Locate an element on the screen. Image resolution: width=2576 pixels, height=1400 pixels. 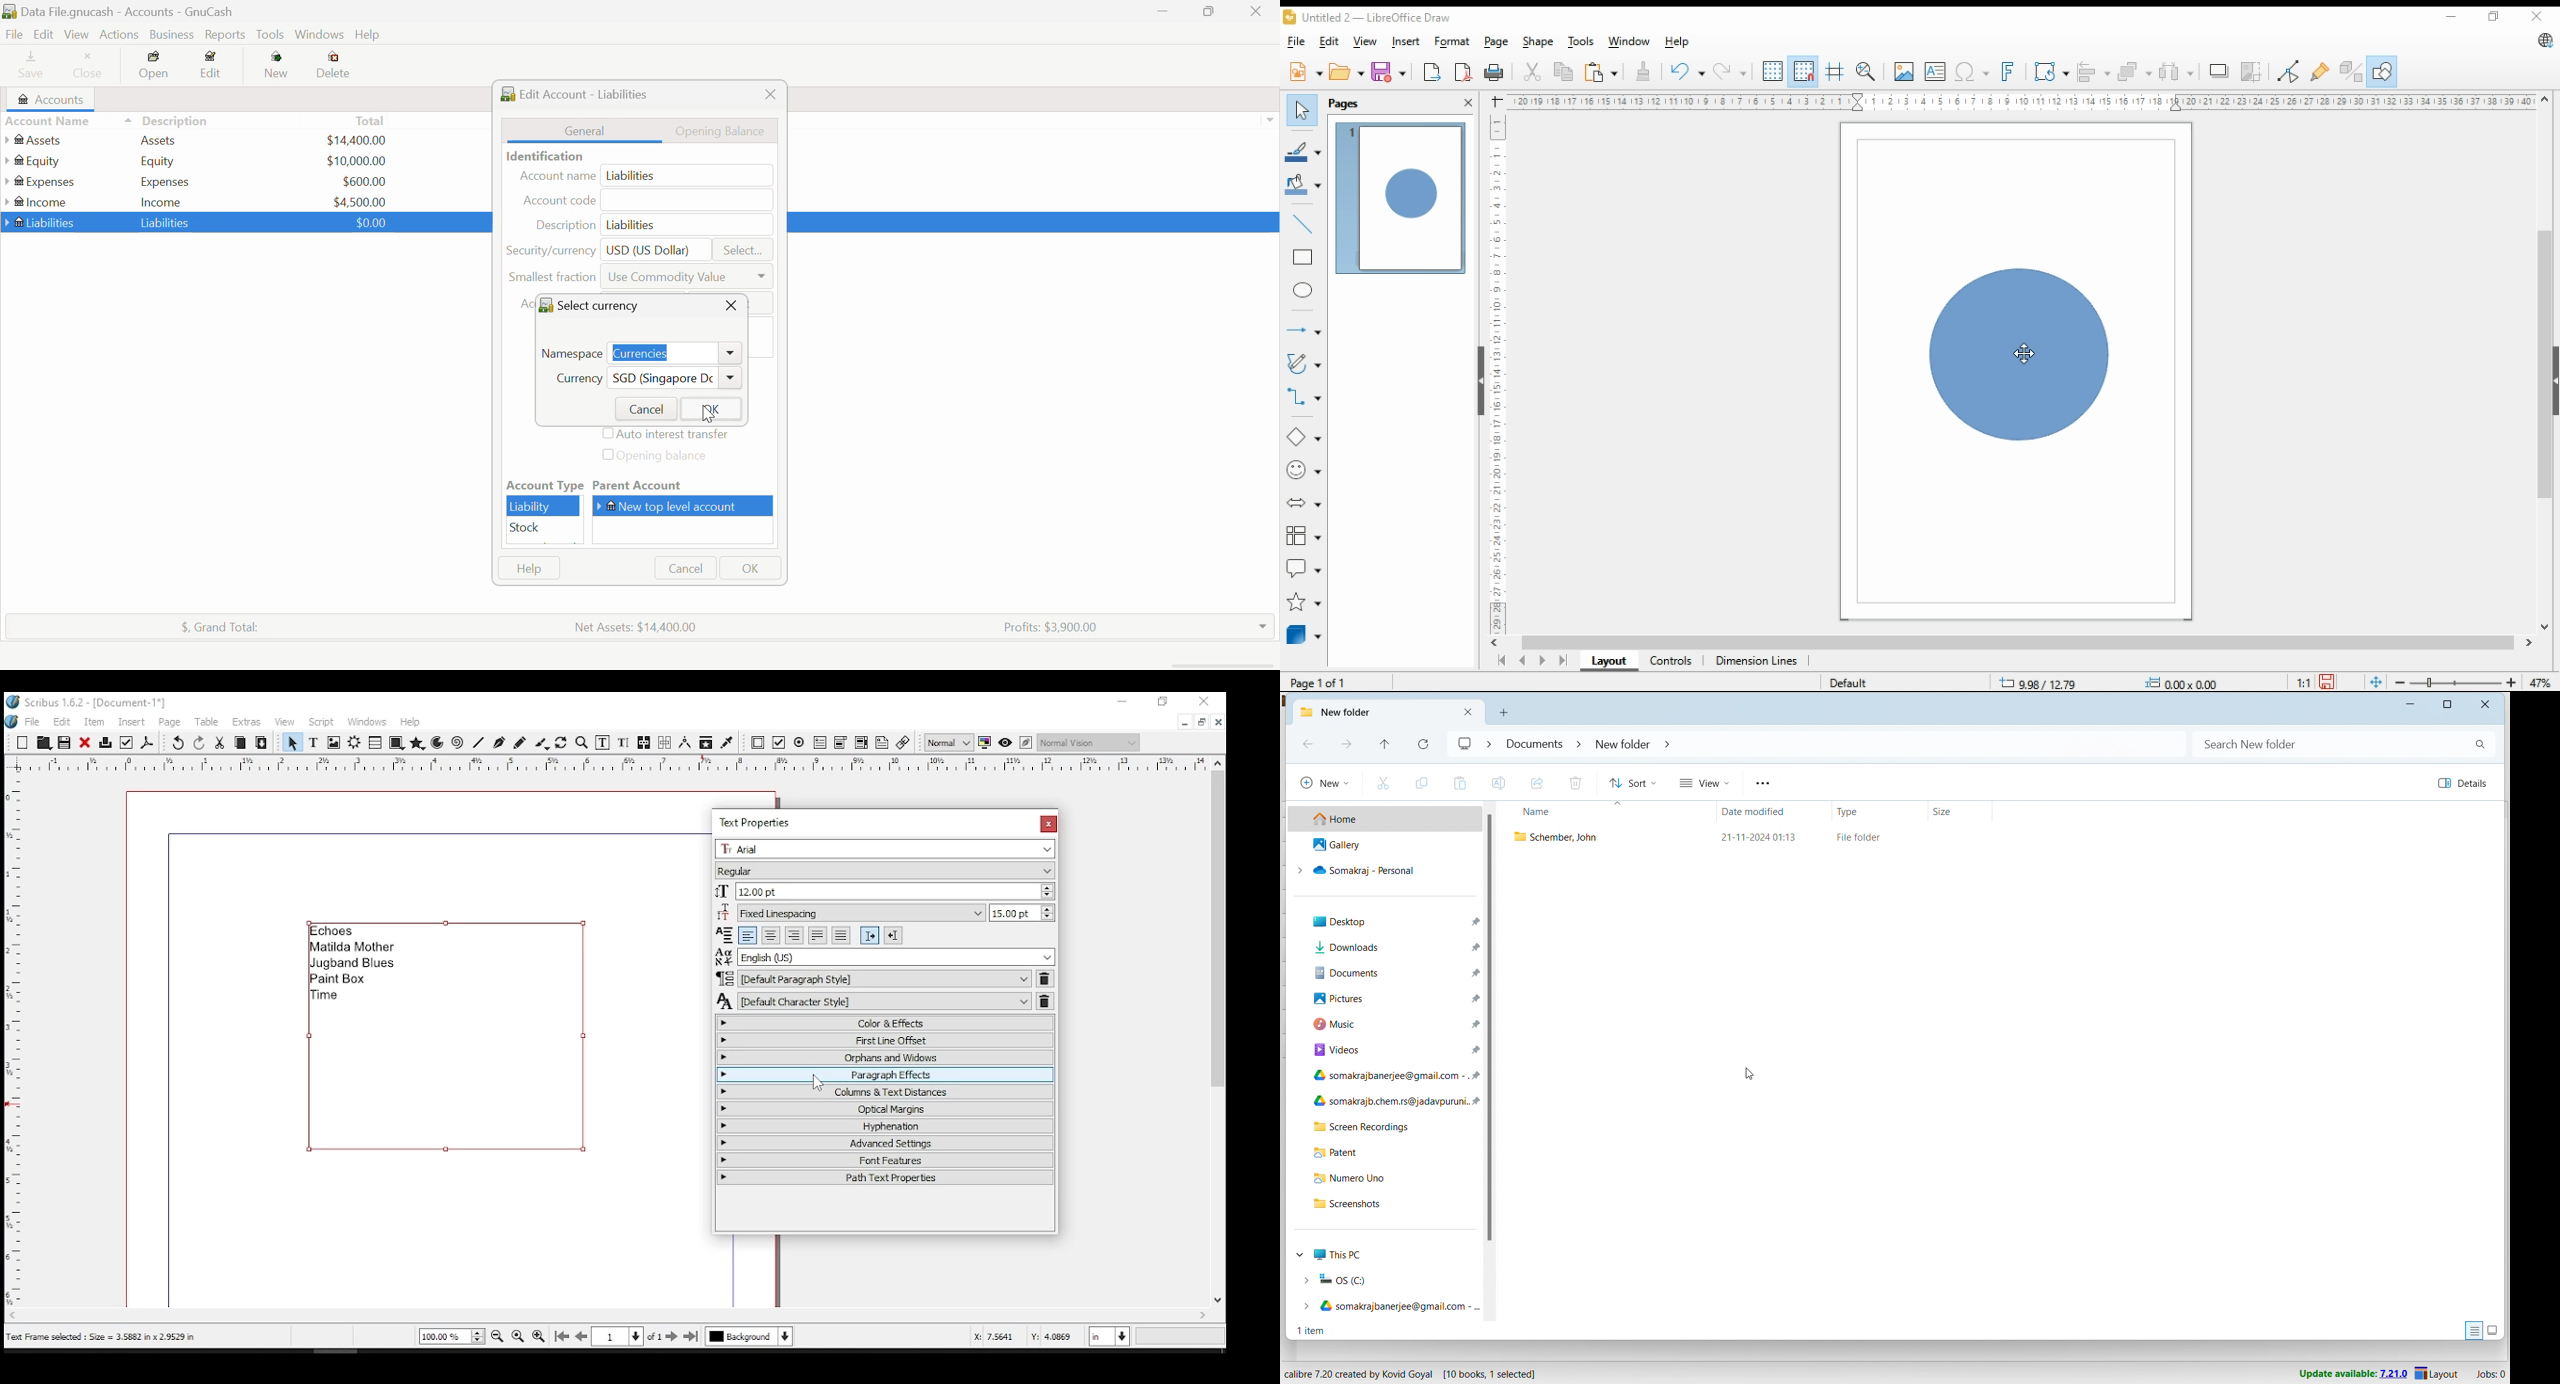
clone formatting is located at coordinates (1645, 72).